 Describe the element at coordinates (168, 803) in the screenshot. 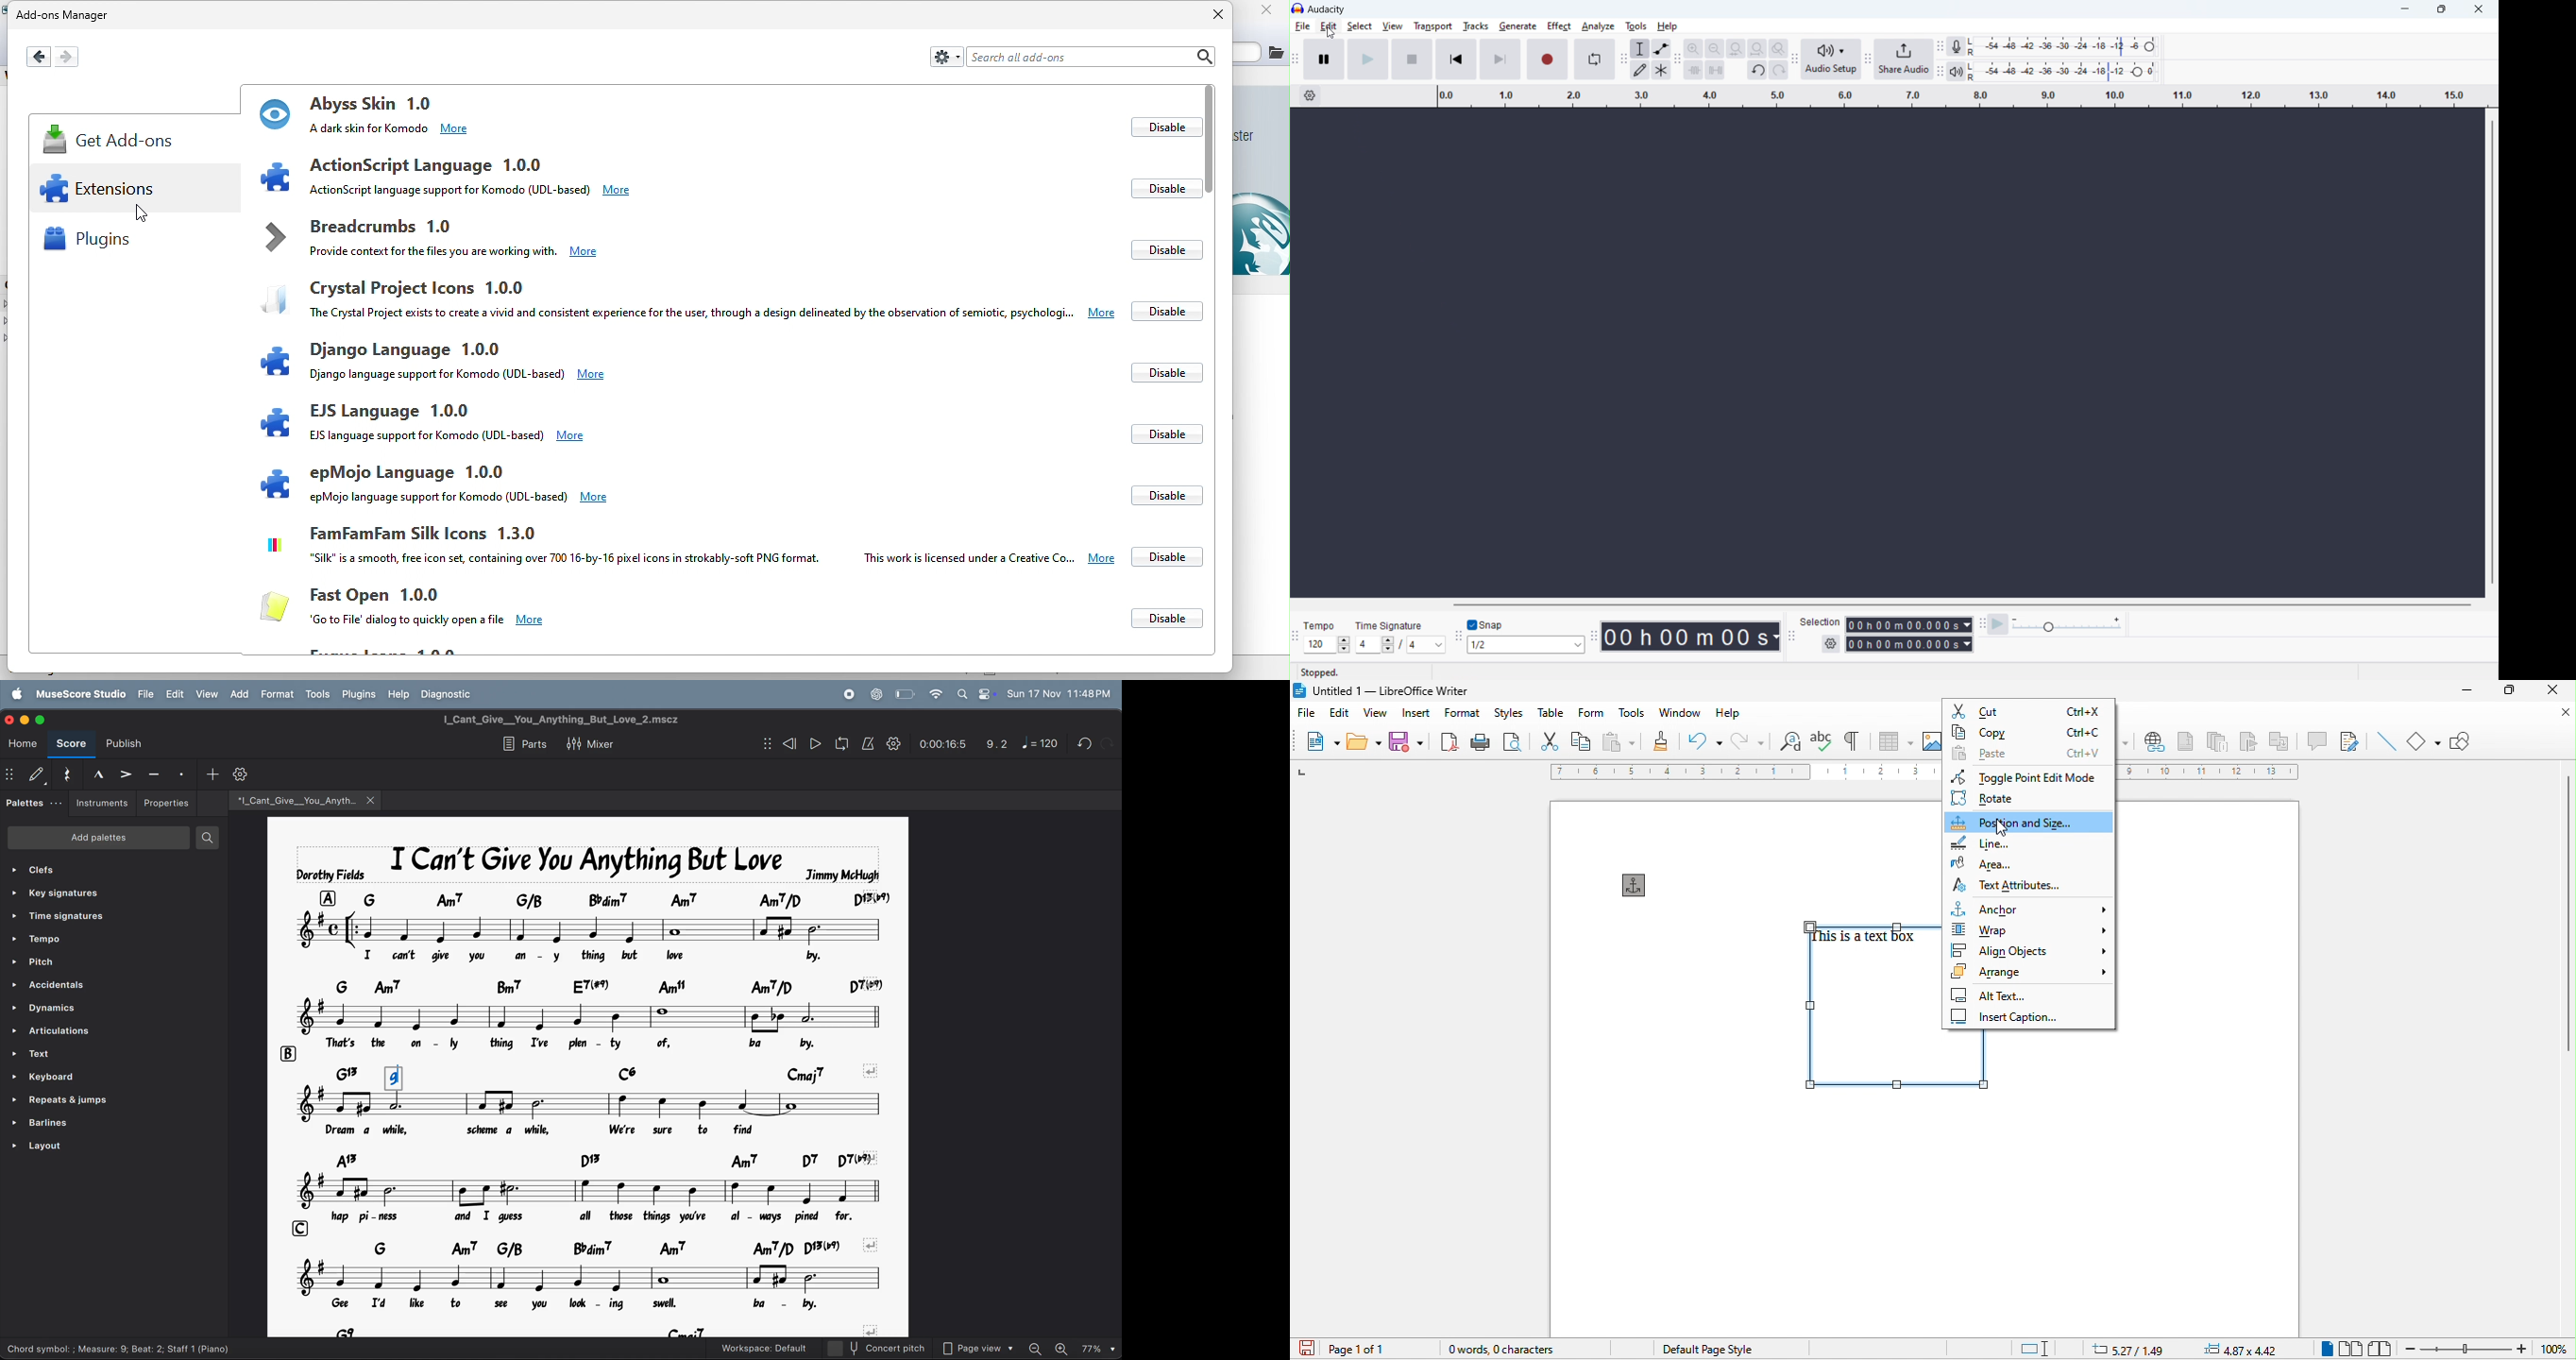

I see `properties` at that location.